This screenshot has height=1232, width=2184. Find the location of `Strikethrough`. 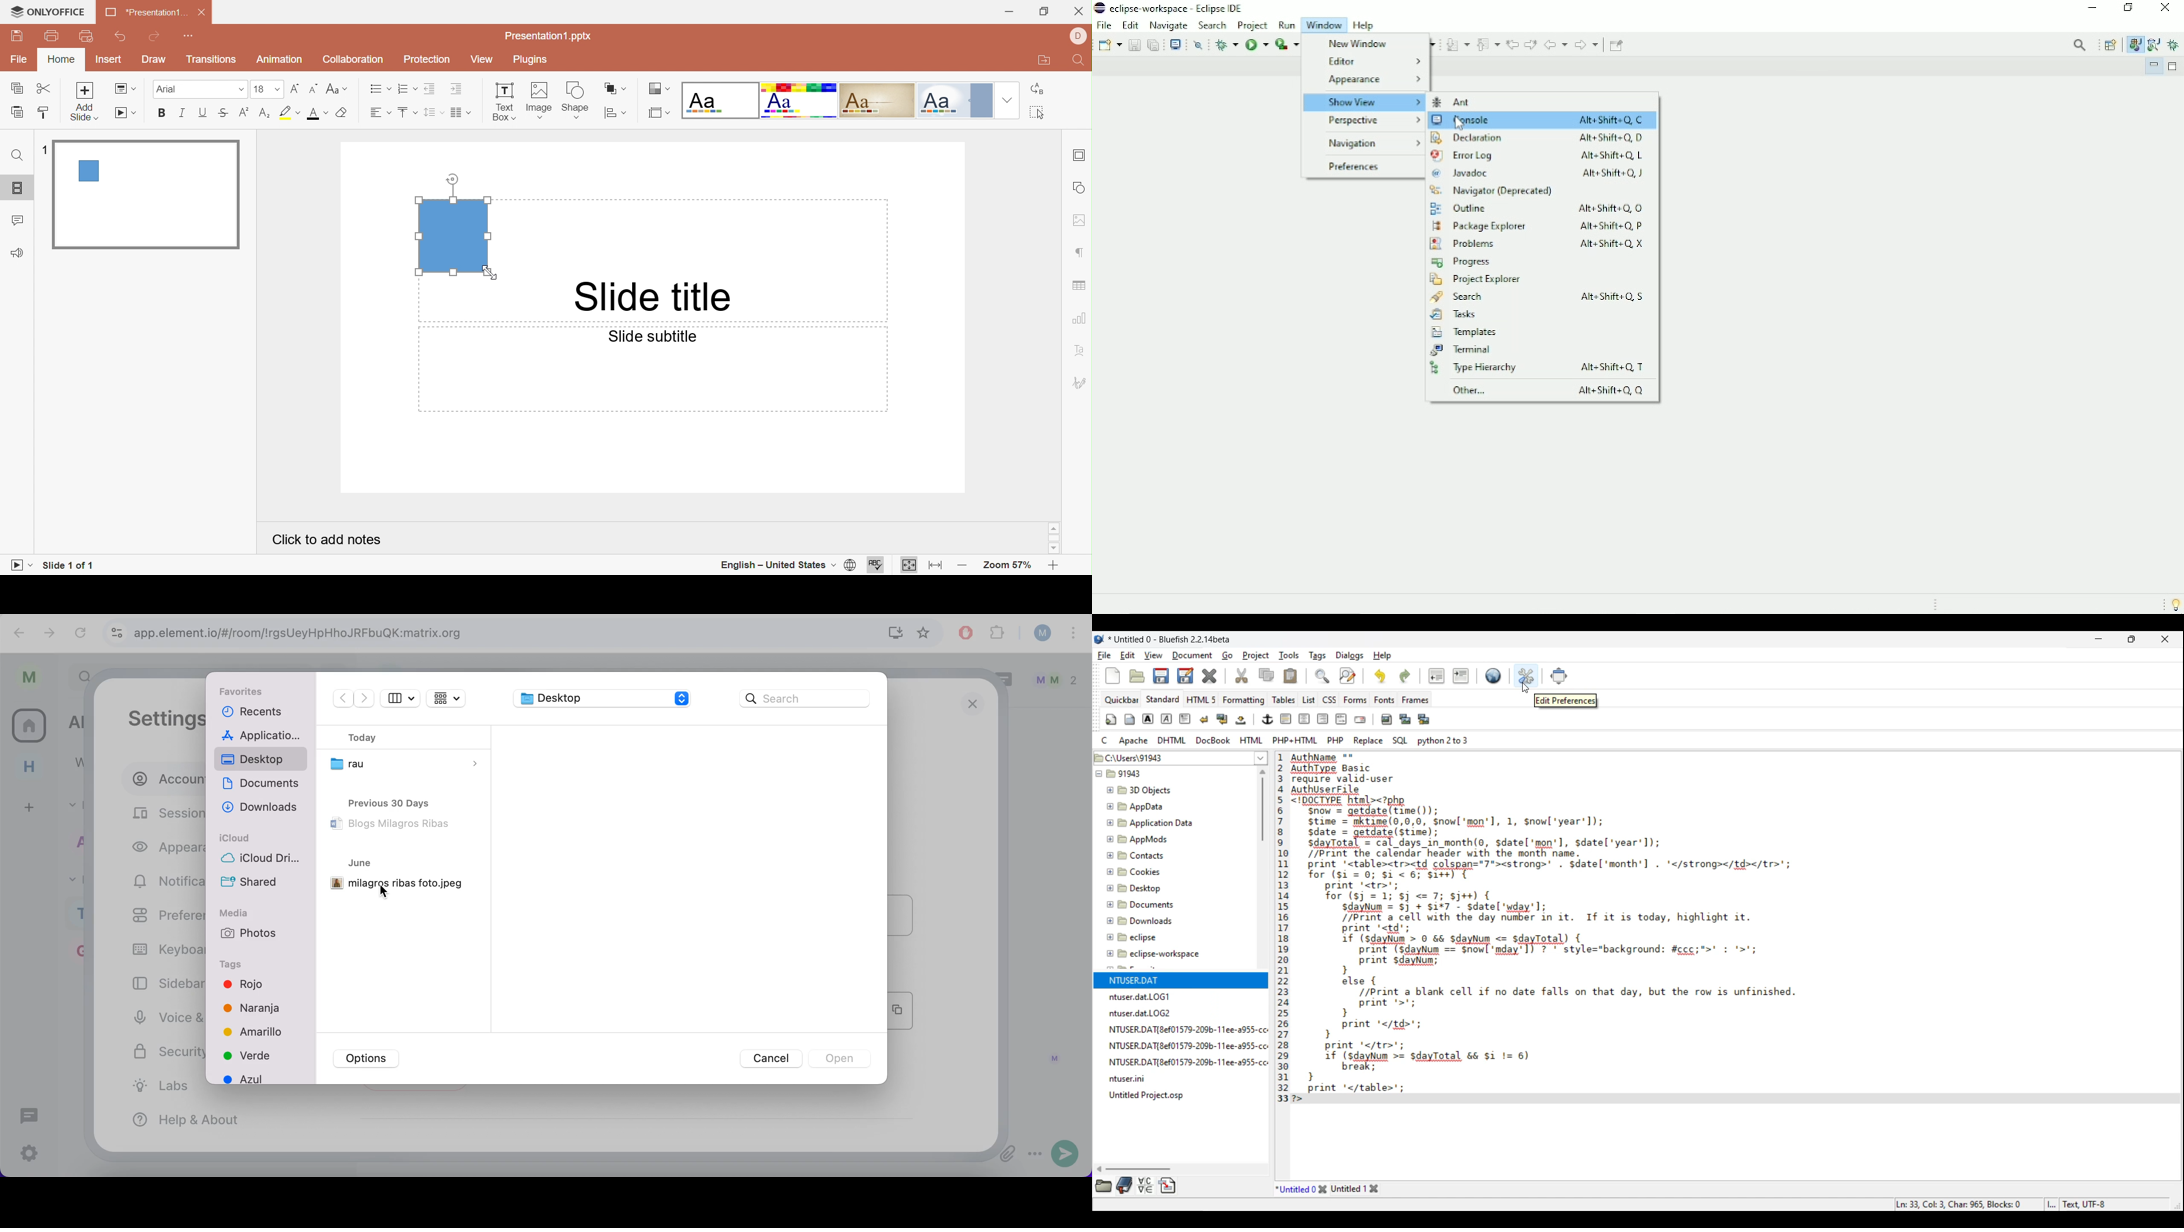

Strikethrough is located at coordinates (223, 114).